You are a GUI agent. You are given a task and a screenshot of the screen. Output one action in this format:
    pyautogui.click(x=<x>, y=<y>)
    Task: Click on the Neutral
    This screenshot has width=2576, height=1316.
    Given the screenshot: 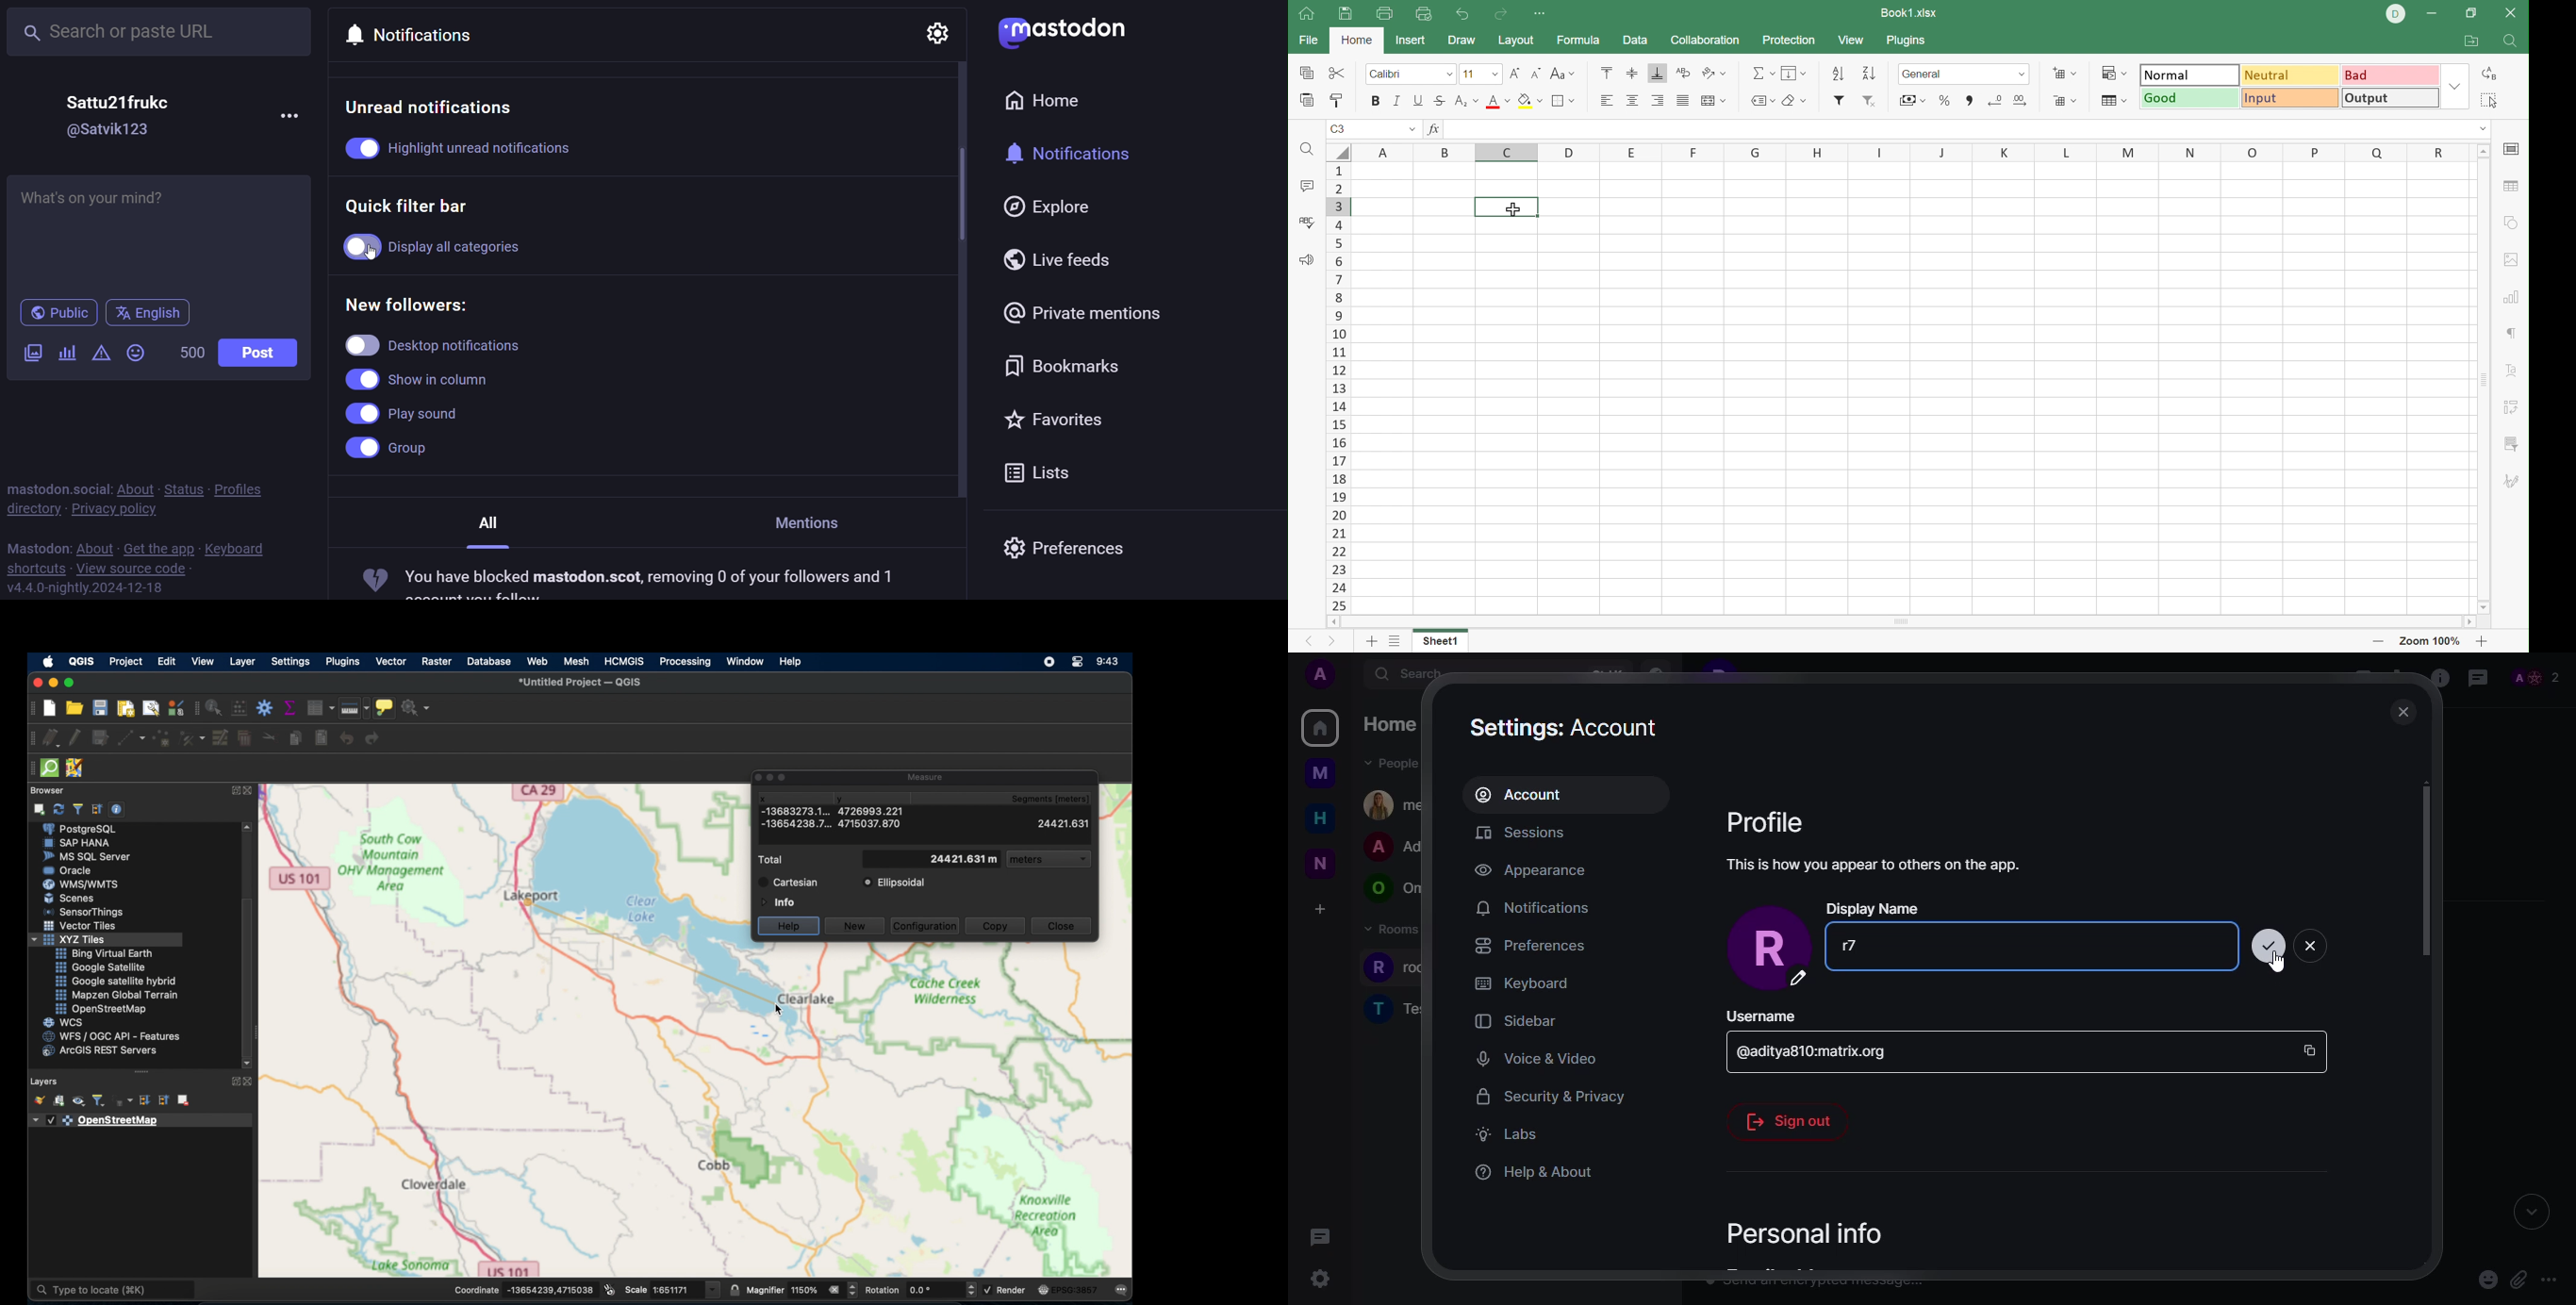 What is the action you would take?
    pyautogui.click(x=2293, y=77)
    